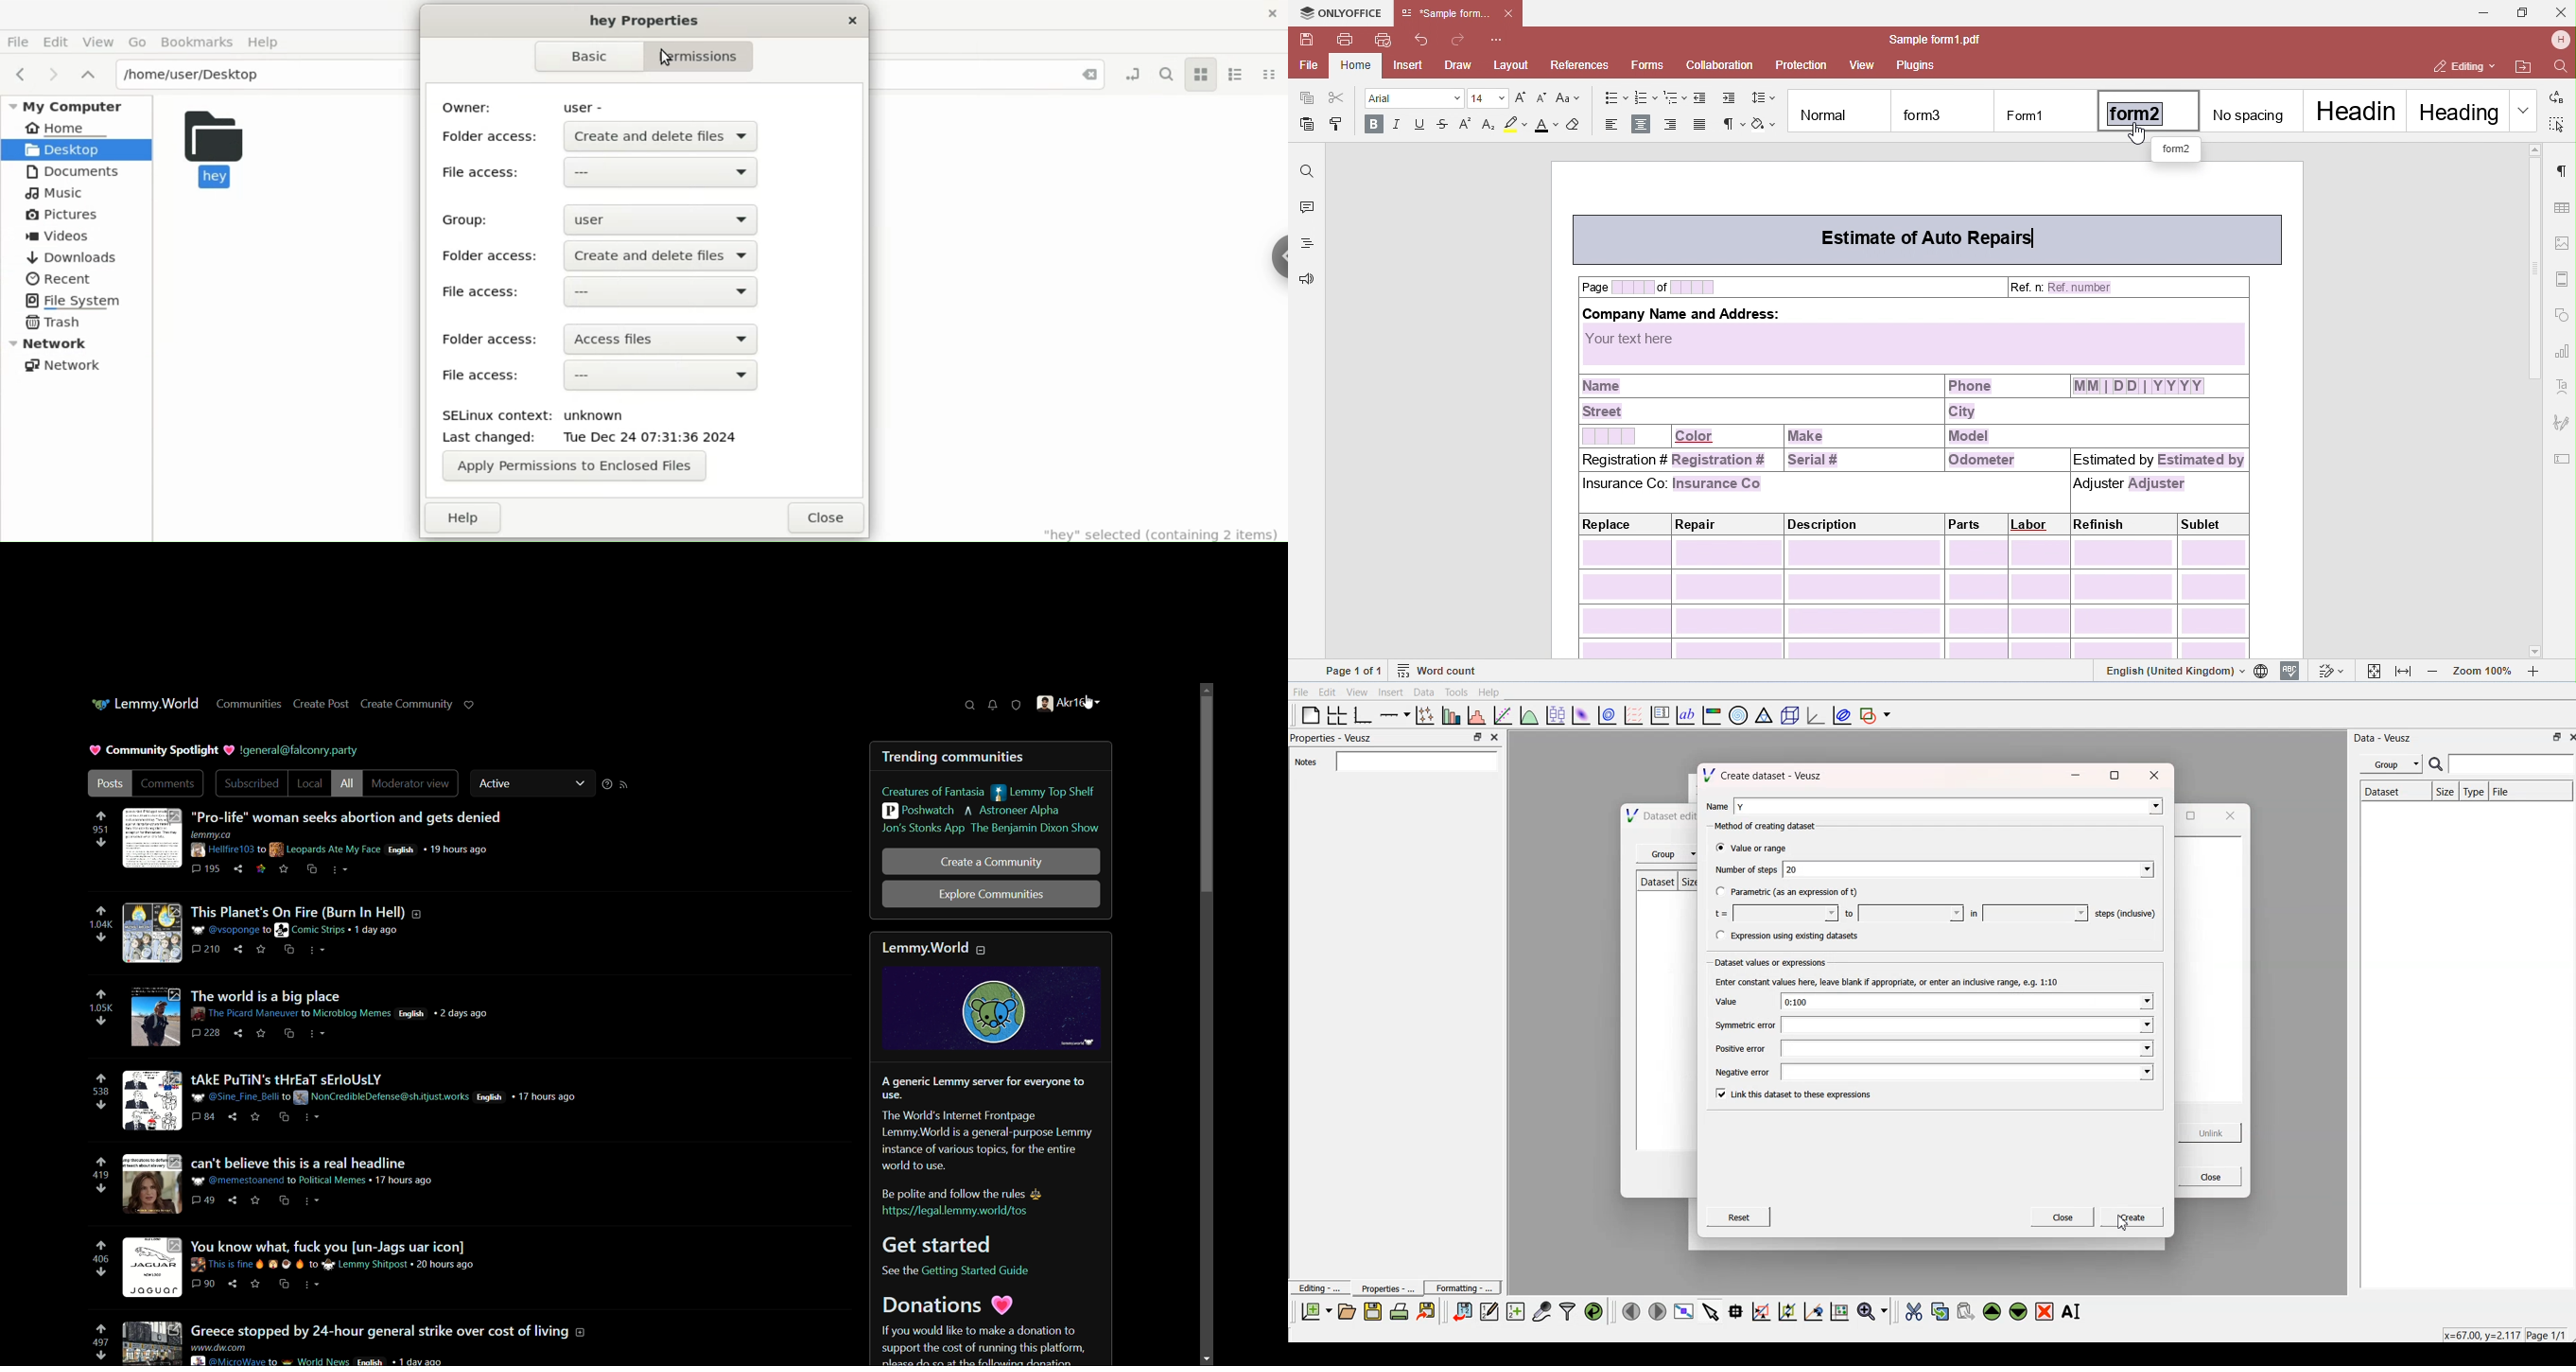 This screenshot has width=2576, height=1372. What do you see at coordinates (1332, 739) in the screenshot?
I see `Properties - Veusz` at bounding box center [1332, 739].